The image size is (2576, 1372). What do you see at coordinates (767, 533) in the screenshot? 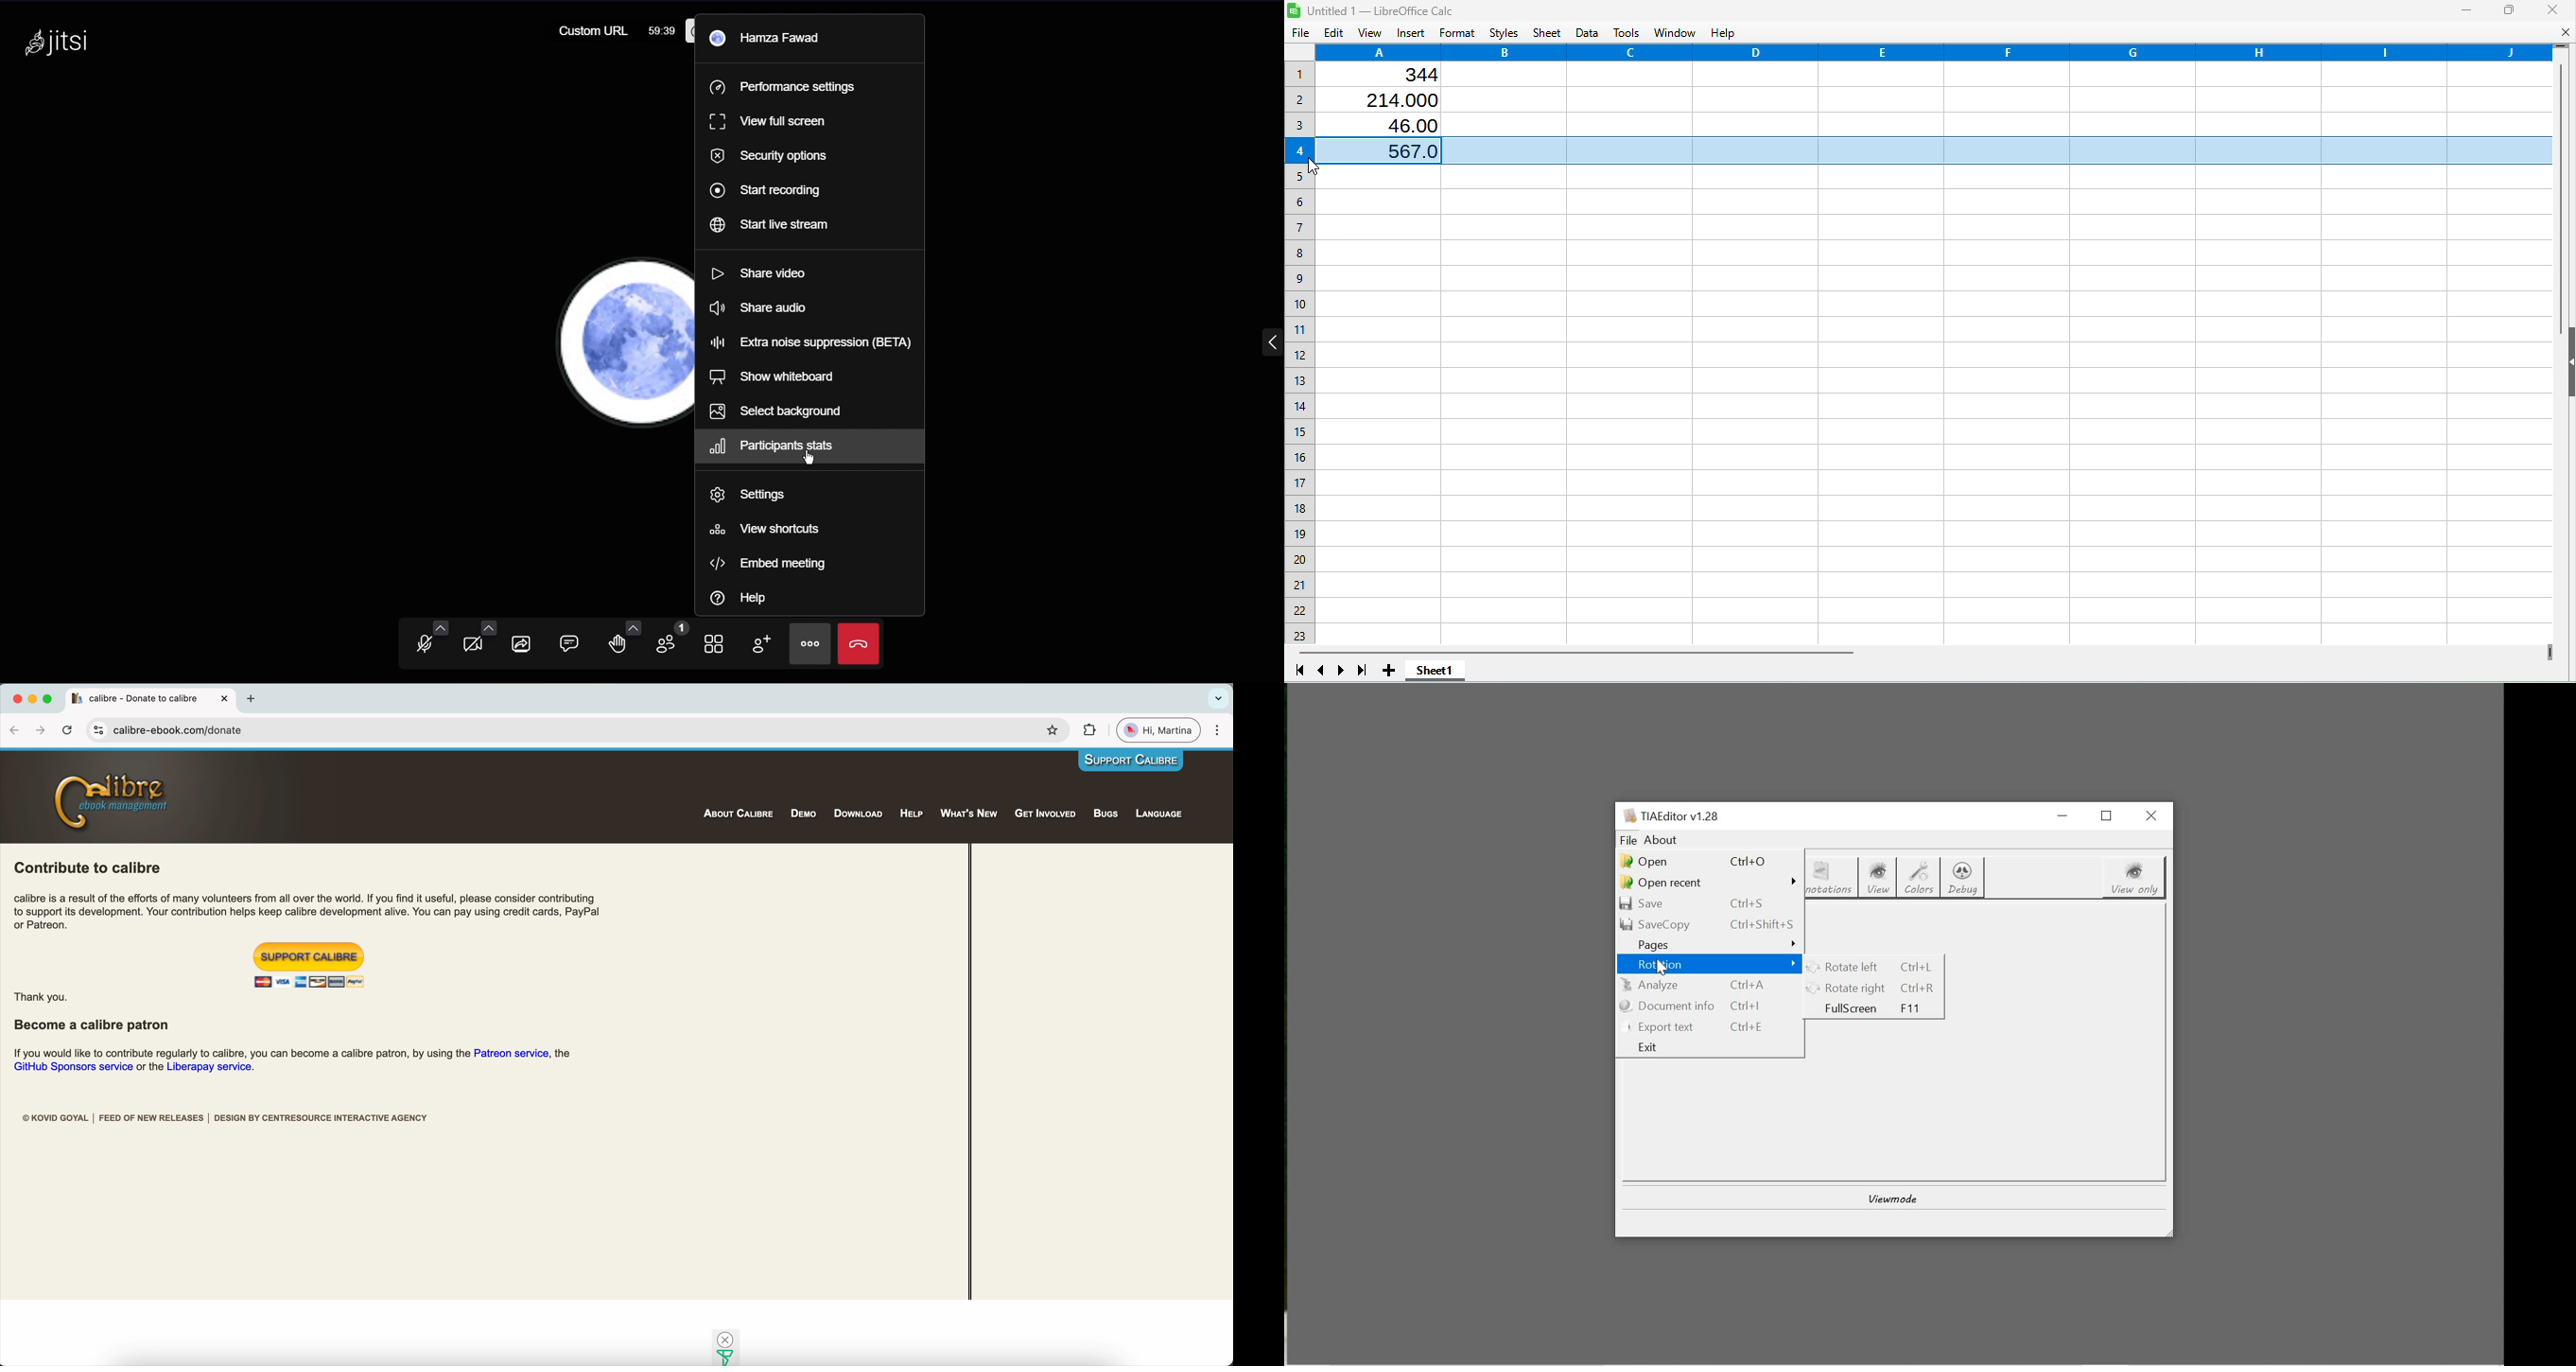
I see `View shortcuts` at bounding box center [767, 533].